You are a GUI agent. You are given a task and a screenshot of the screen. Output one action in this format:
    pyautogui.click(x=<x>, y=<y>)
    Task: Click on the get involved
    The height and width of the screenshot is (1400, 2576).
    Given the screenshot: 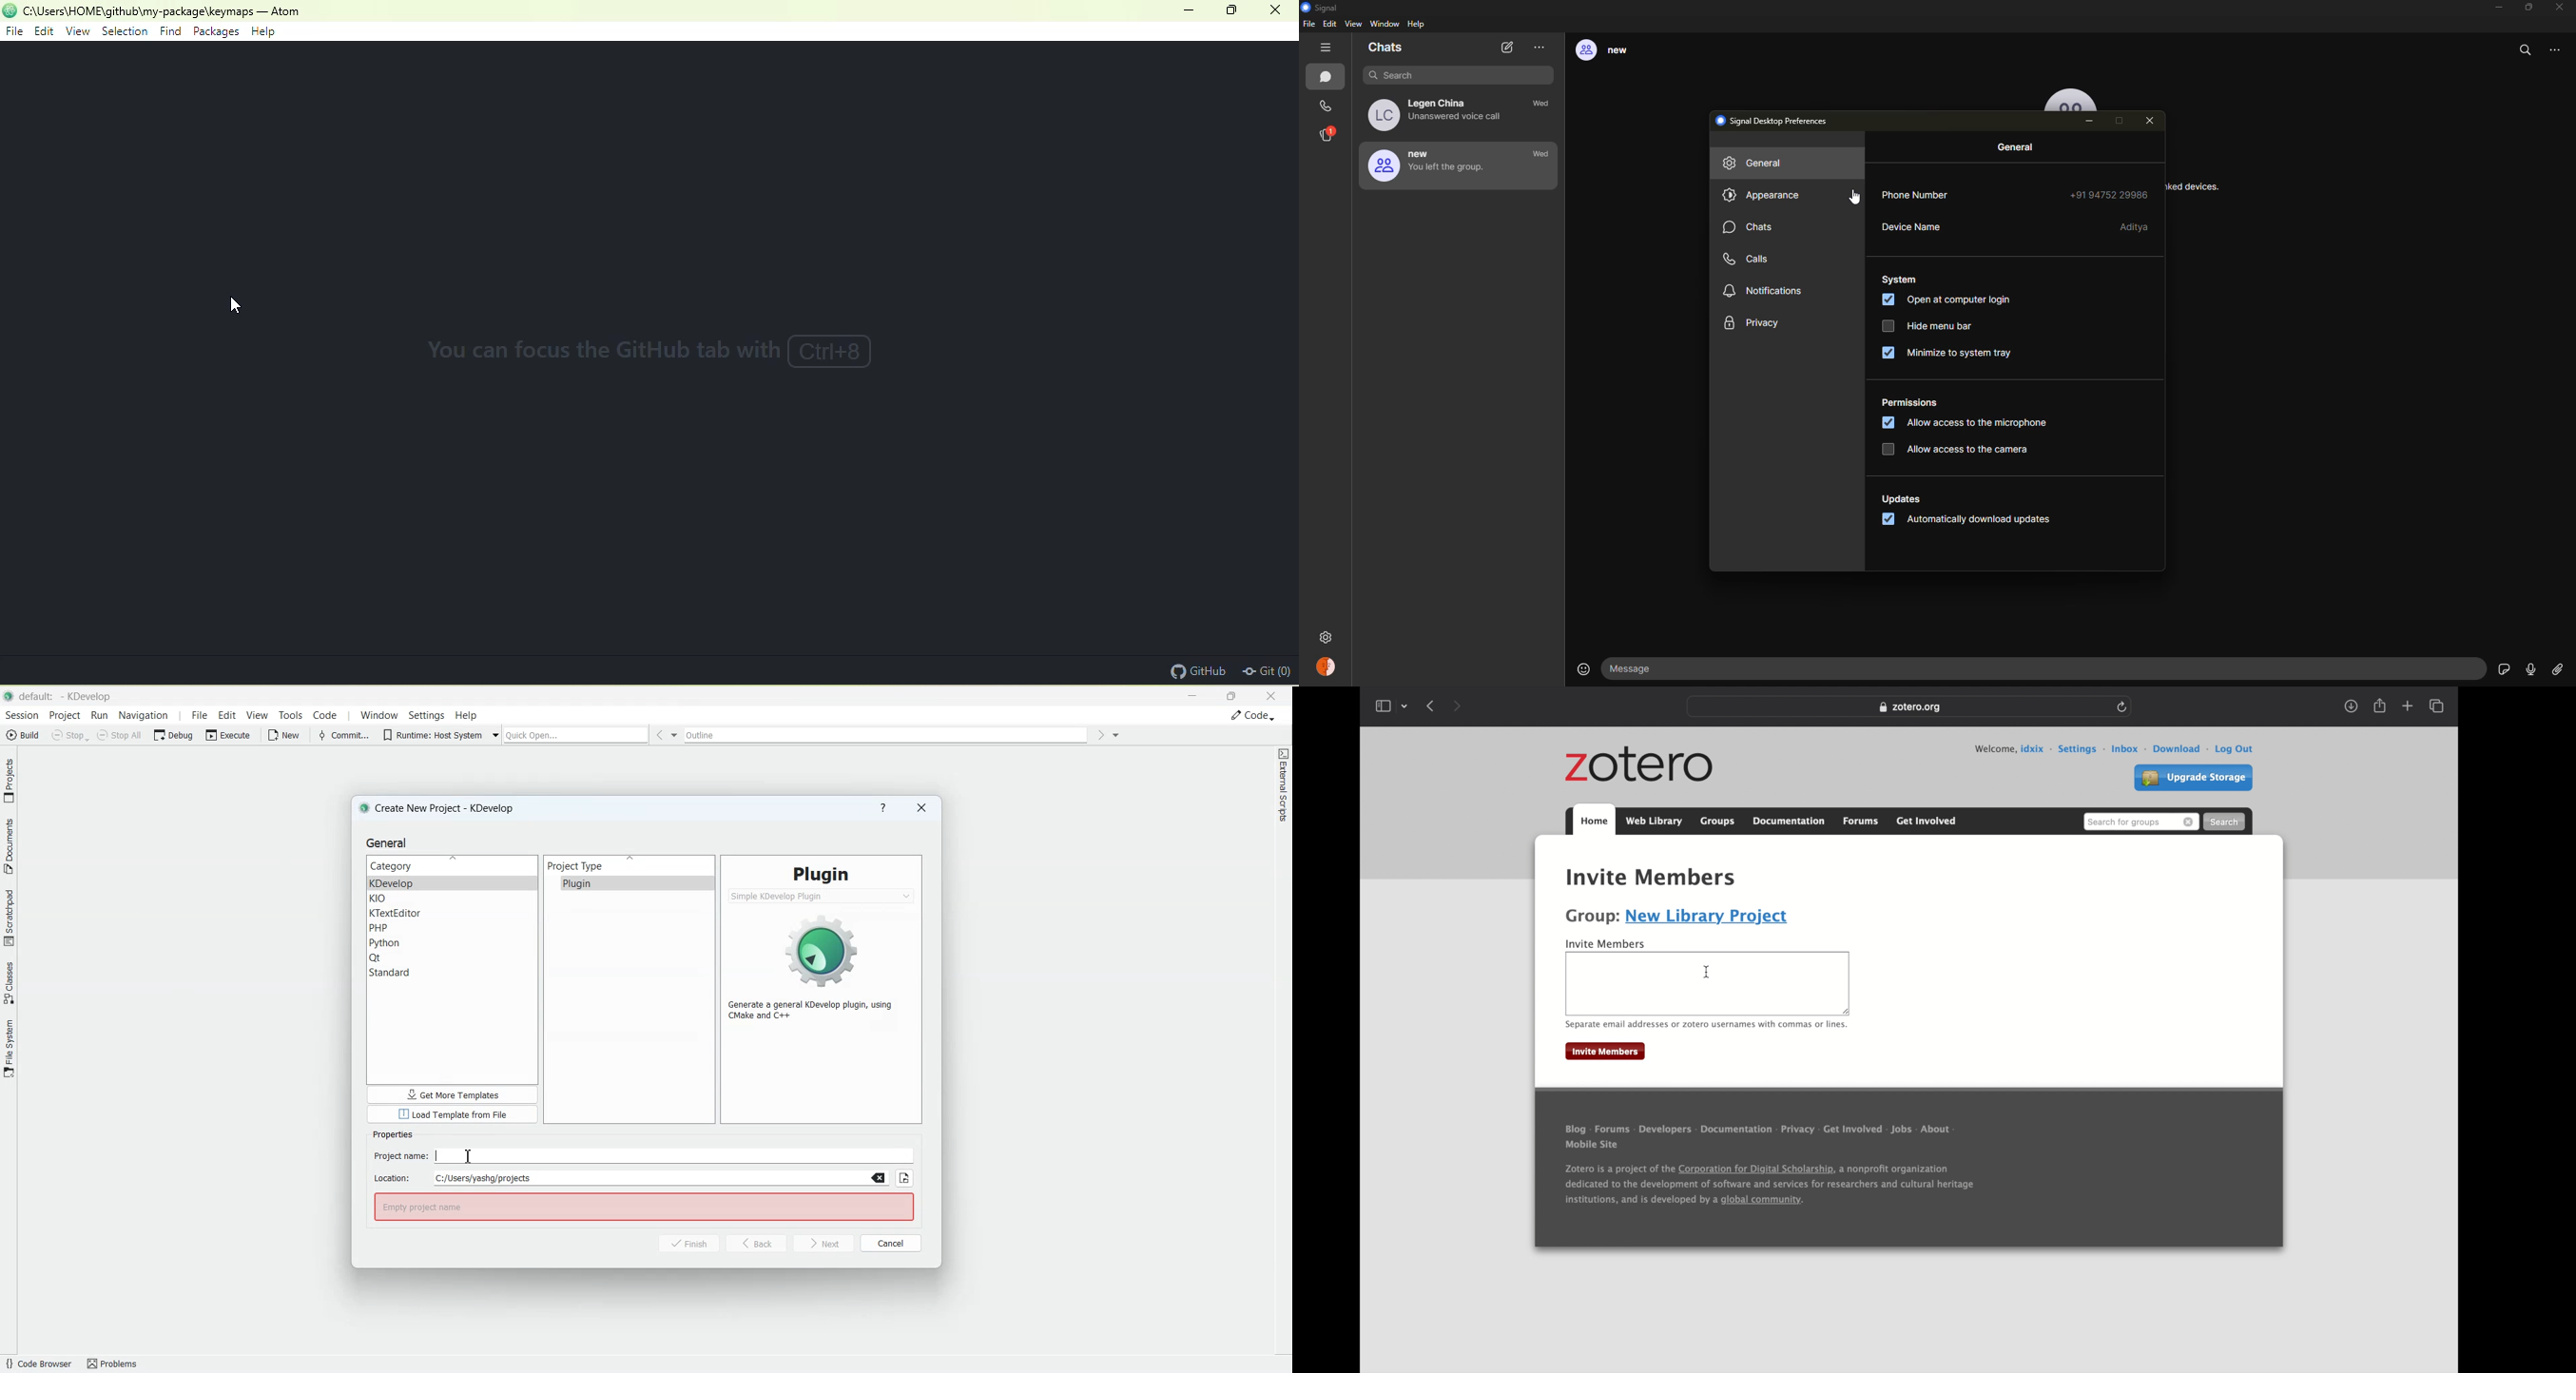 What is the action you would take?
    pyautogui.click(x=1853, y=1130)
    